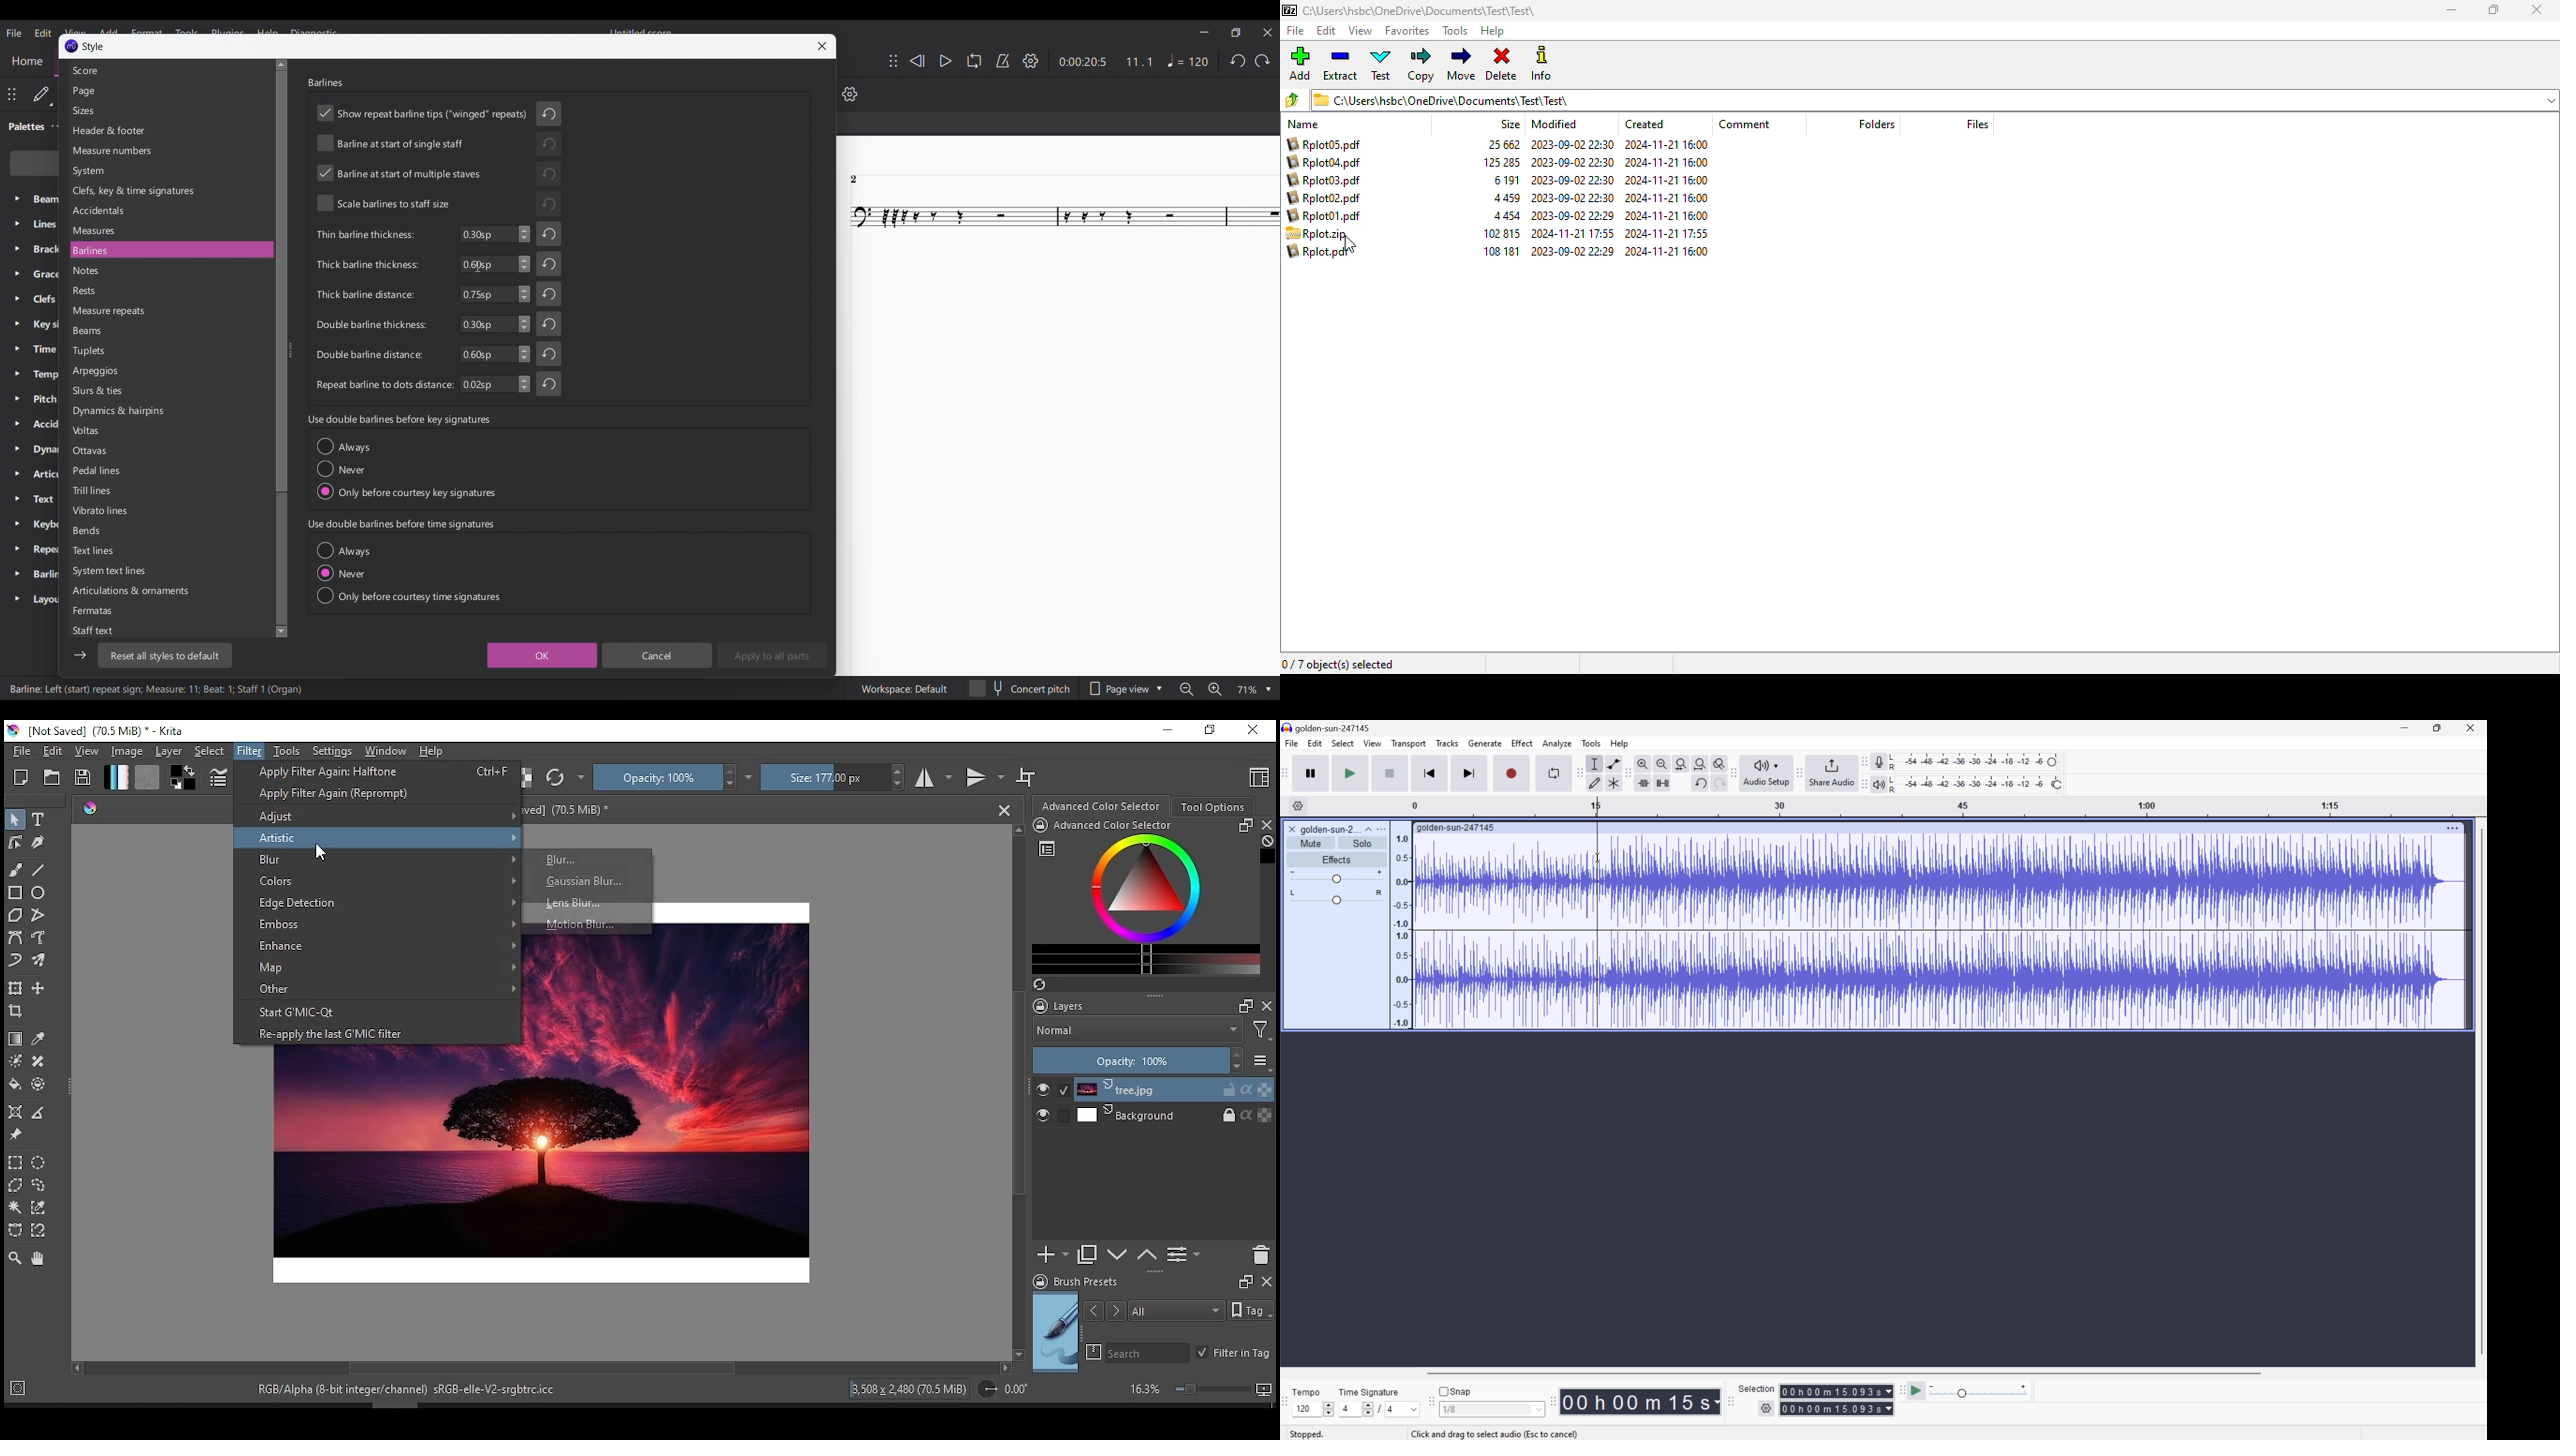 The image size is (2576, 1456). I want to click on move layer or mask up, so click(1152, 1257).